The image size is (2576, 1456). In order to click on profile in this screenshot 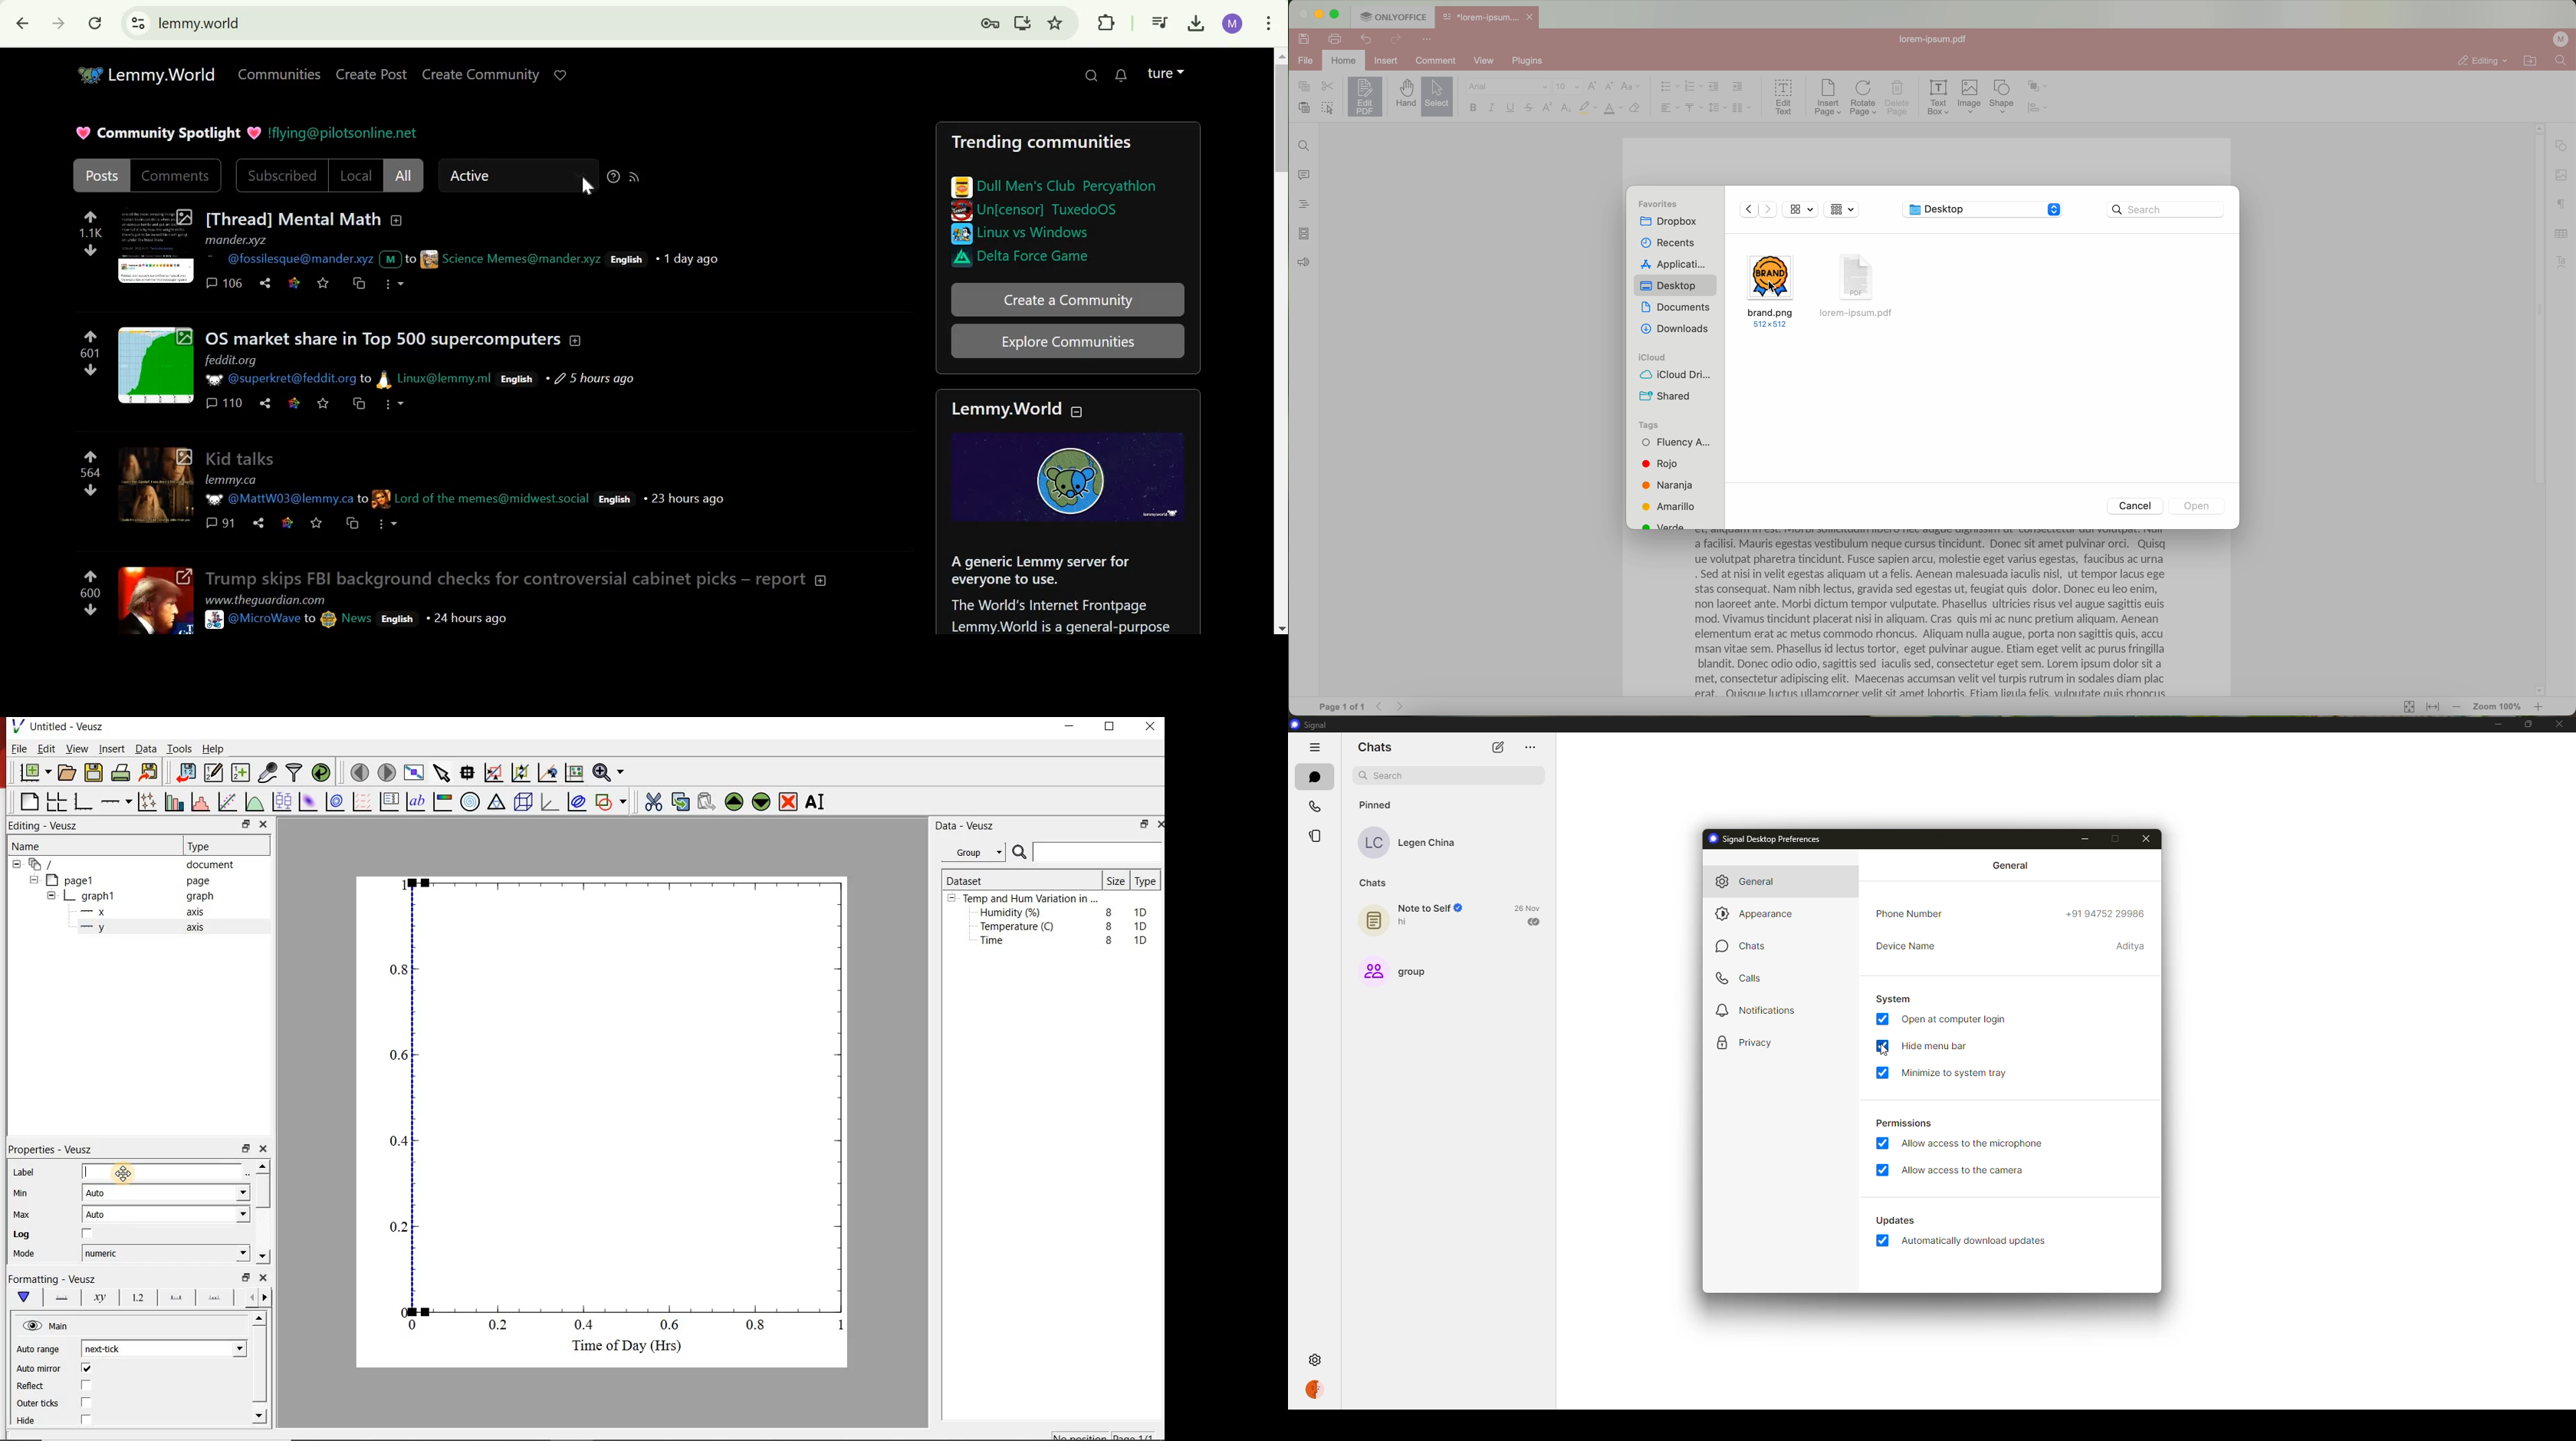, I will do `click(1319, 1390)`.